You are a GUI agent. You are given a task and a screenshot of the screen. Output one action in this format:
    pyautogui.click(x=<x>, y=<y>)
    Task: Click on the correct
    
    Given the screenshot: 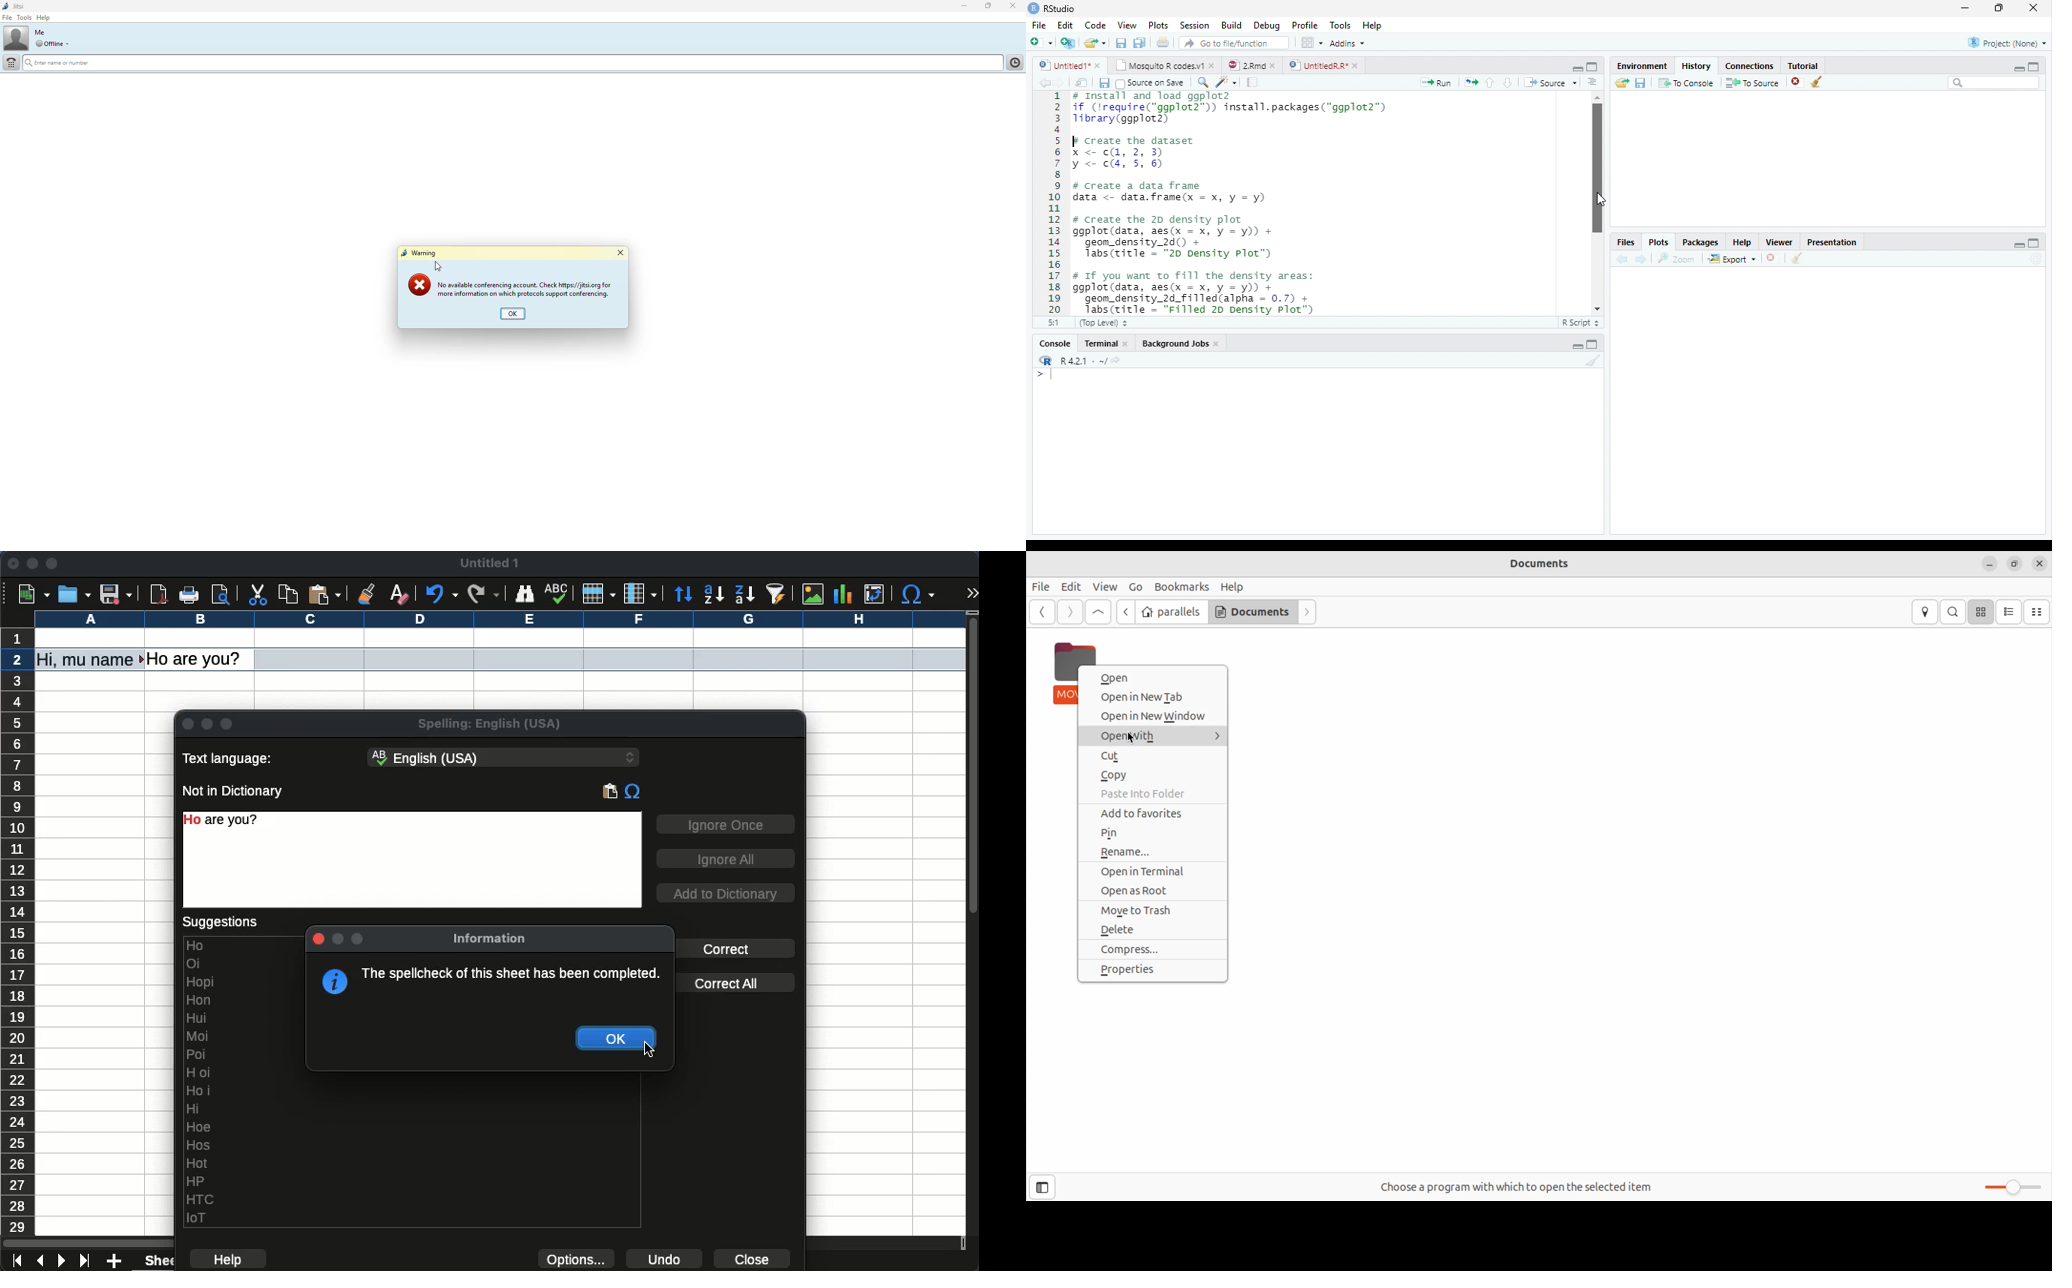 What is the action you would take?
    pyautogui.click(x=734, y=948)
    